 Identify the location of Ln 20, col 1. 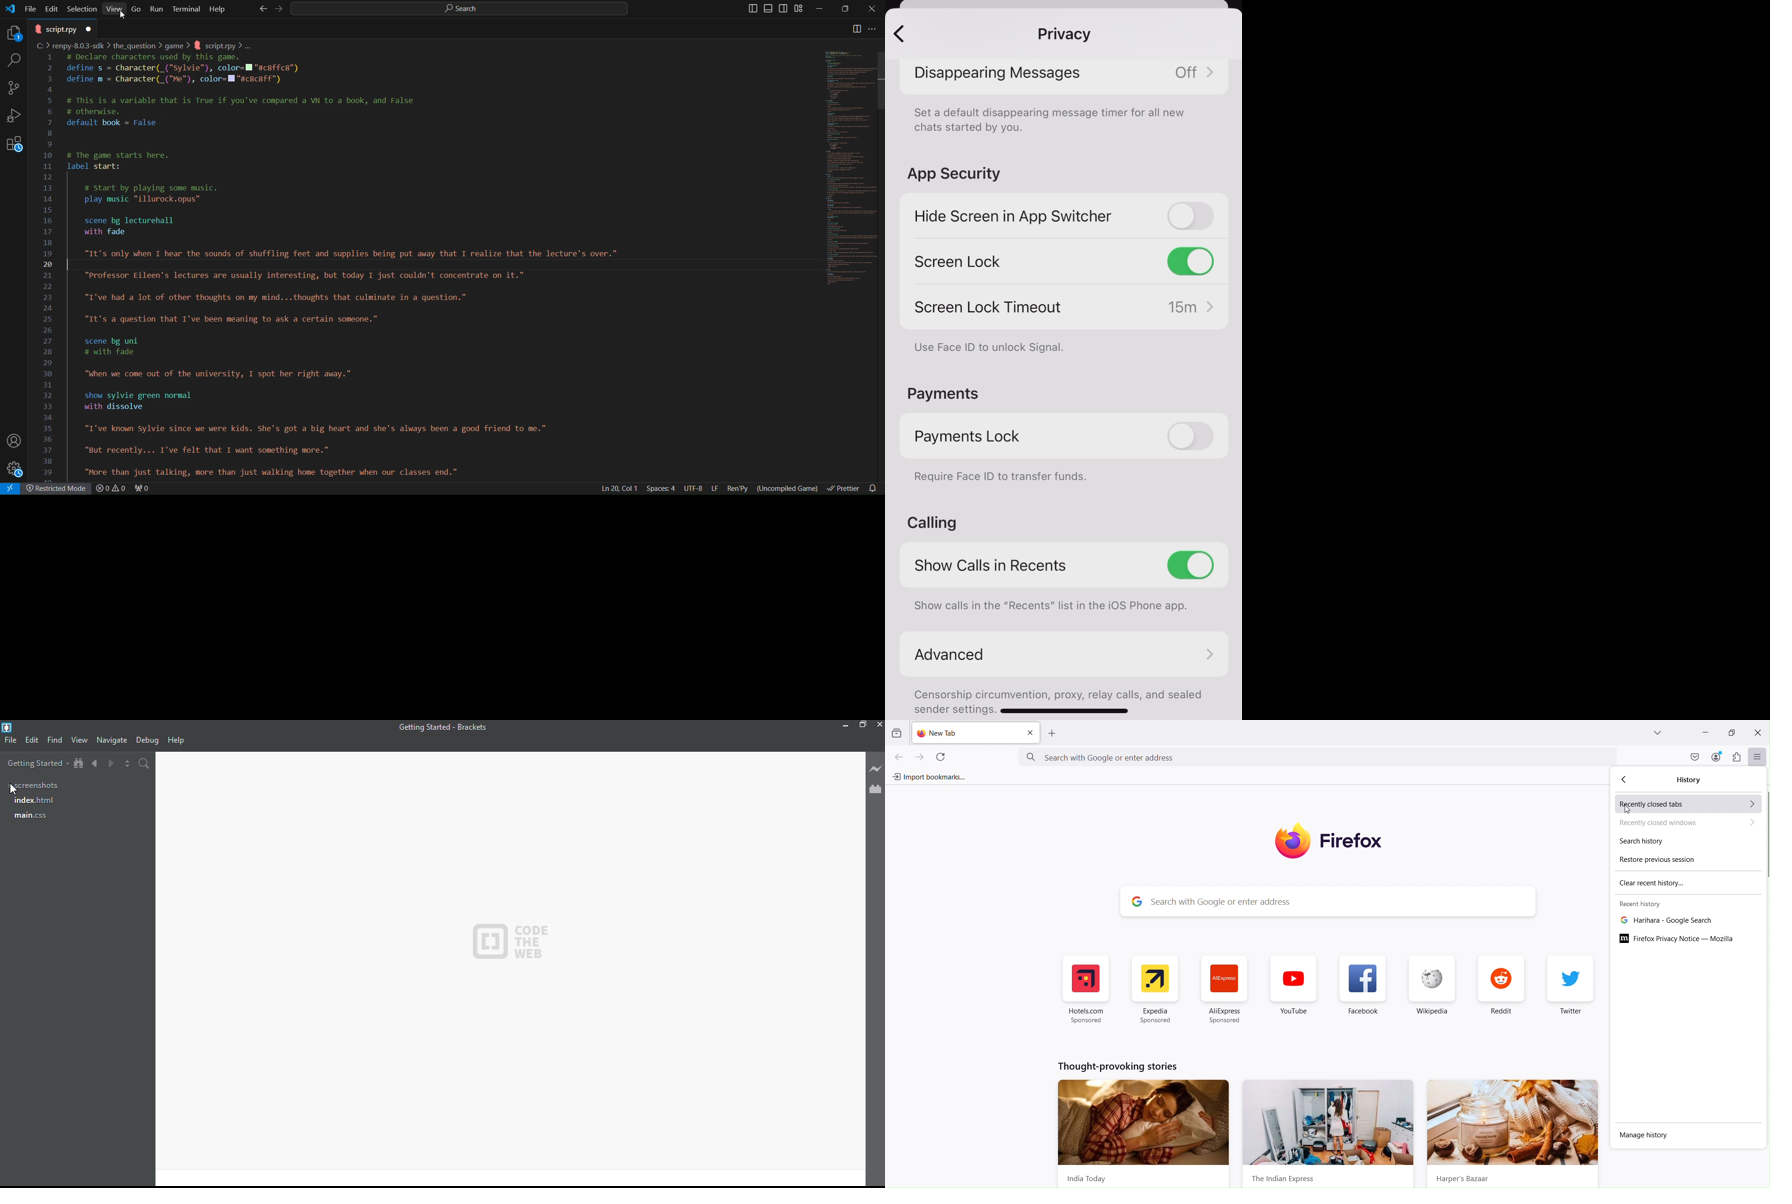
(618, 489).